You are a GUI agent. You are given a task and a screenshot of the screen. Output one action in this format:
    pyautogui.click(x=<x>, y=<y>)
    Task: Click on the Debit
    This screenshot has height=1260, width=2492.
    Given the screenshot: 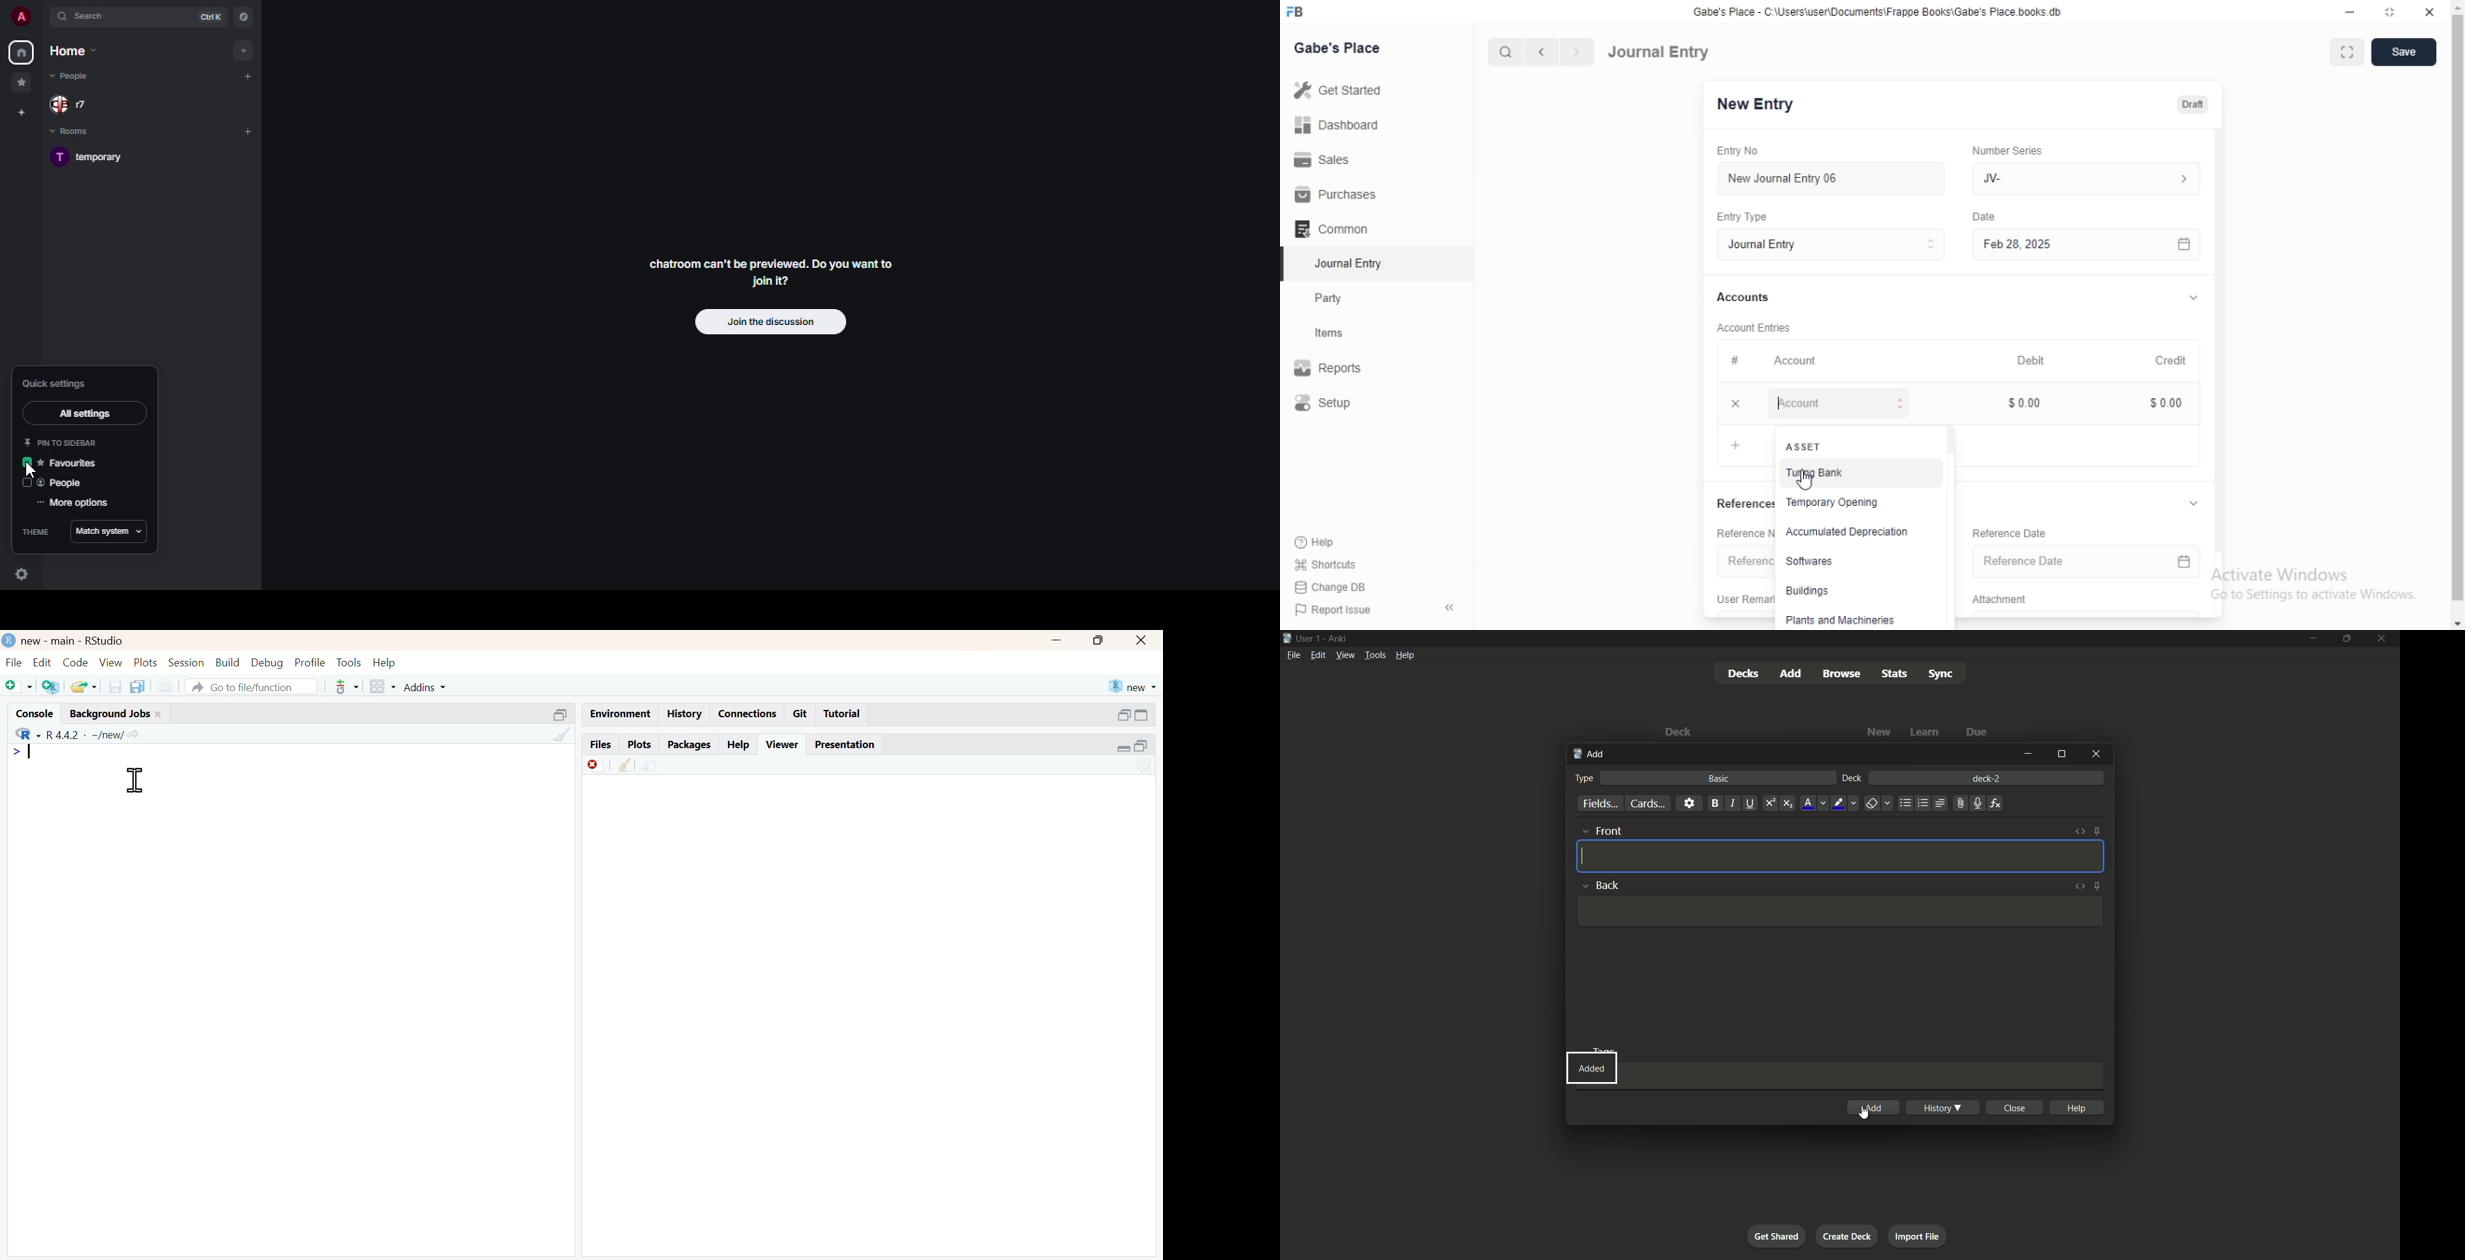 What is the action you would take?
    pyautogui.click(x=2040, y=359)
    